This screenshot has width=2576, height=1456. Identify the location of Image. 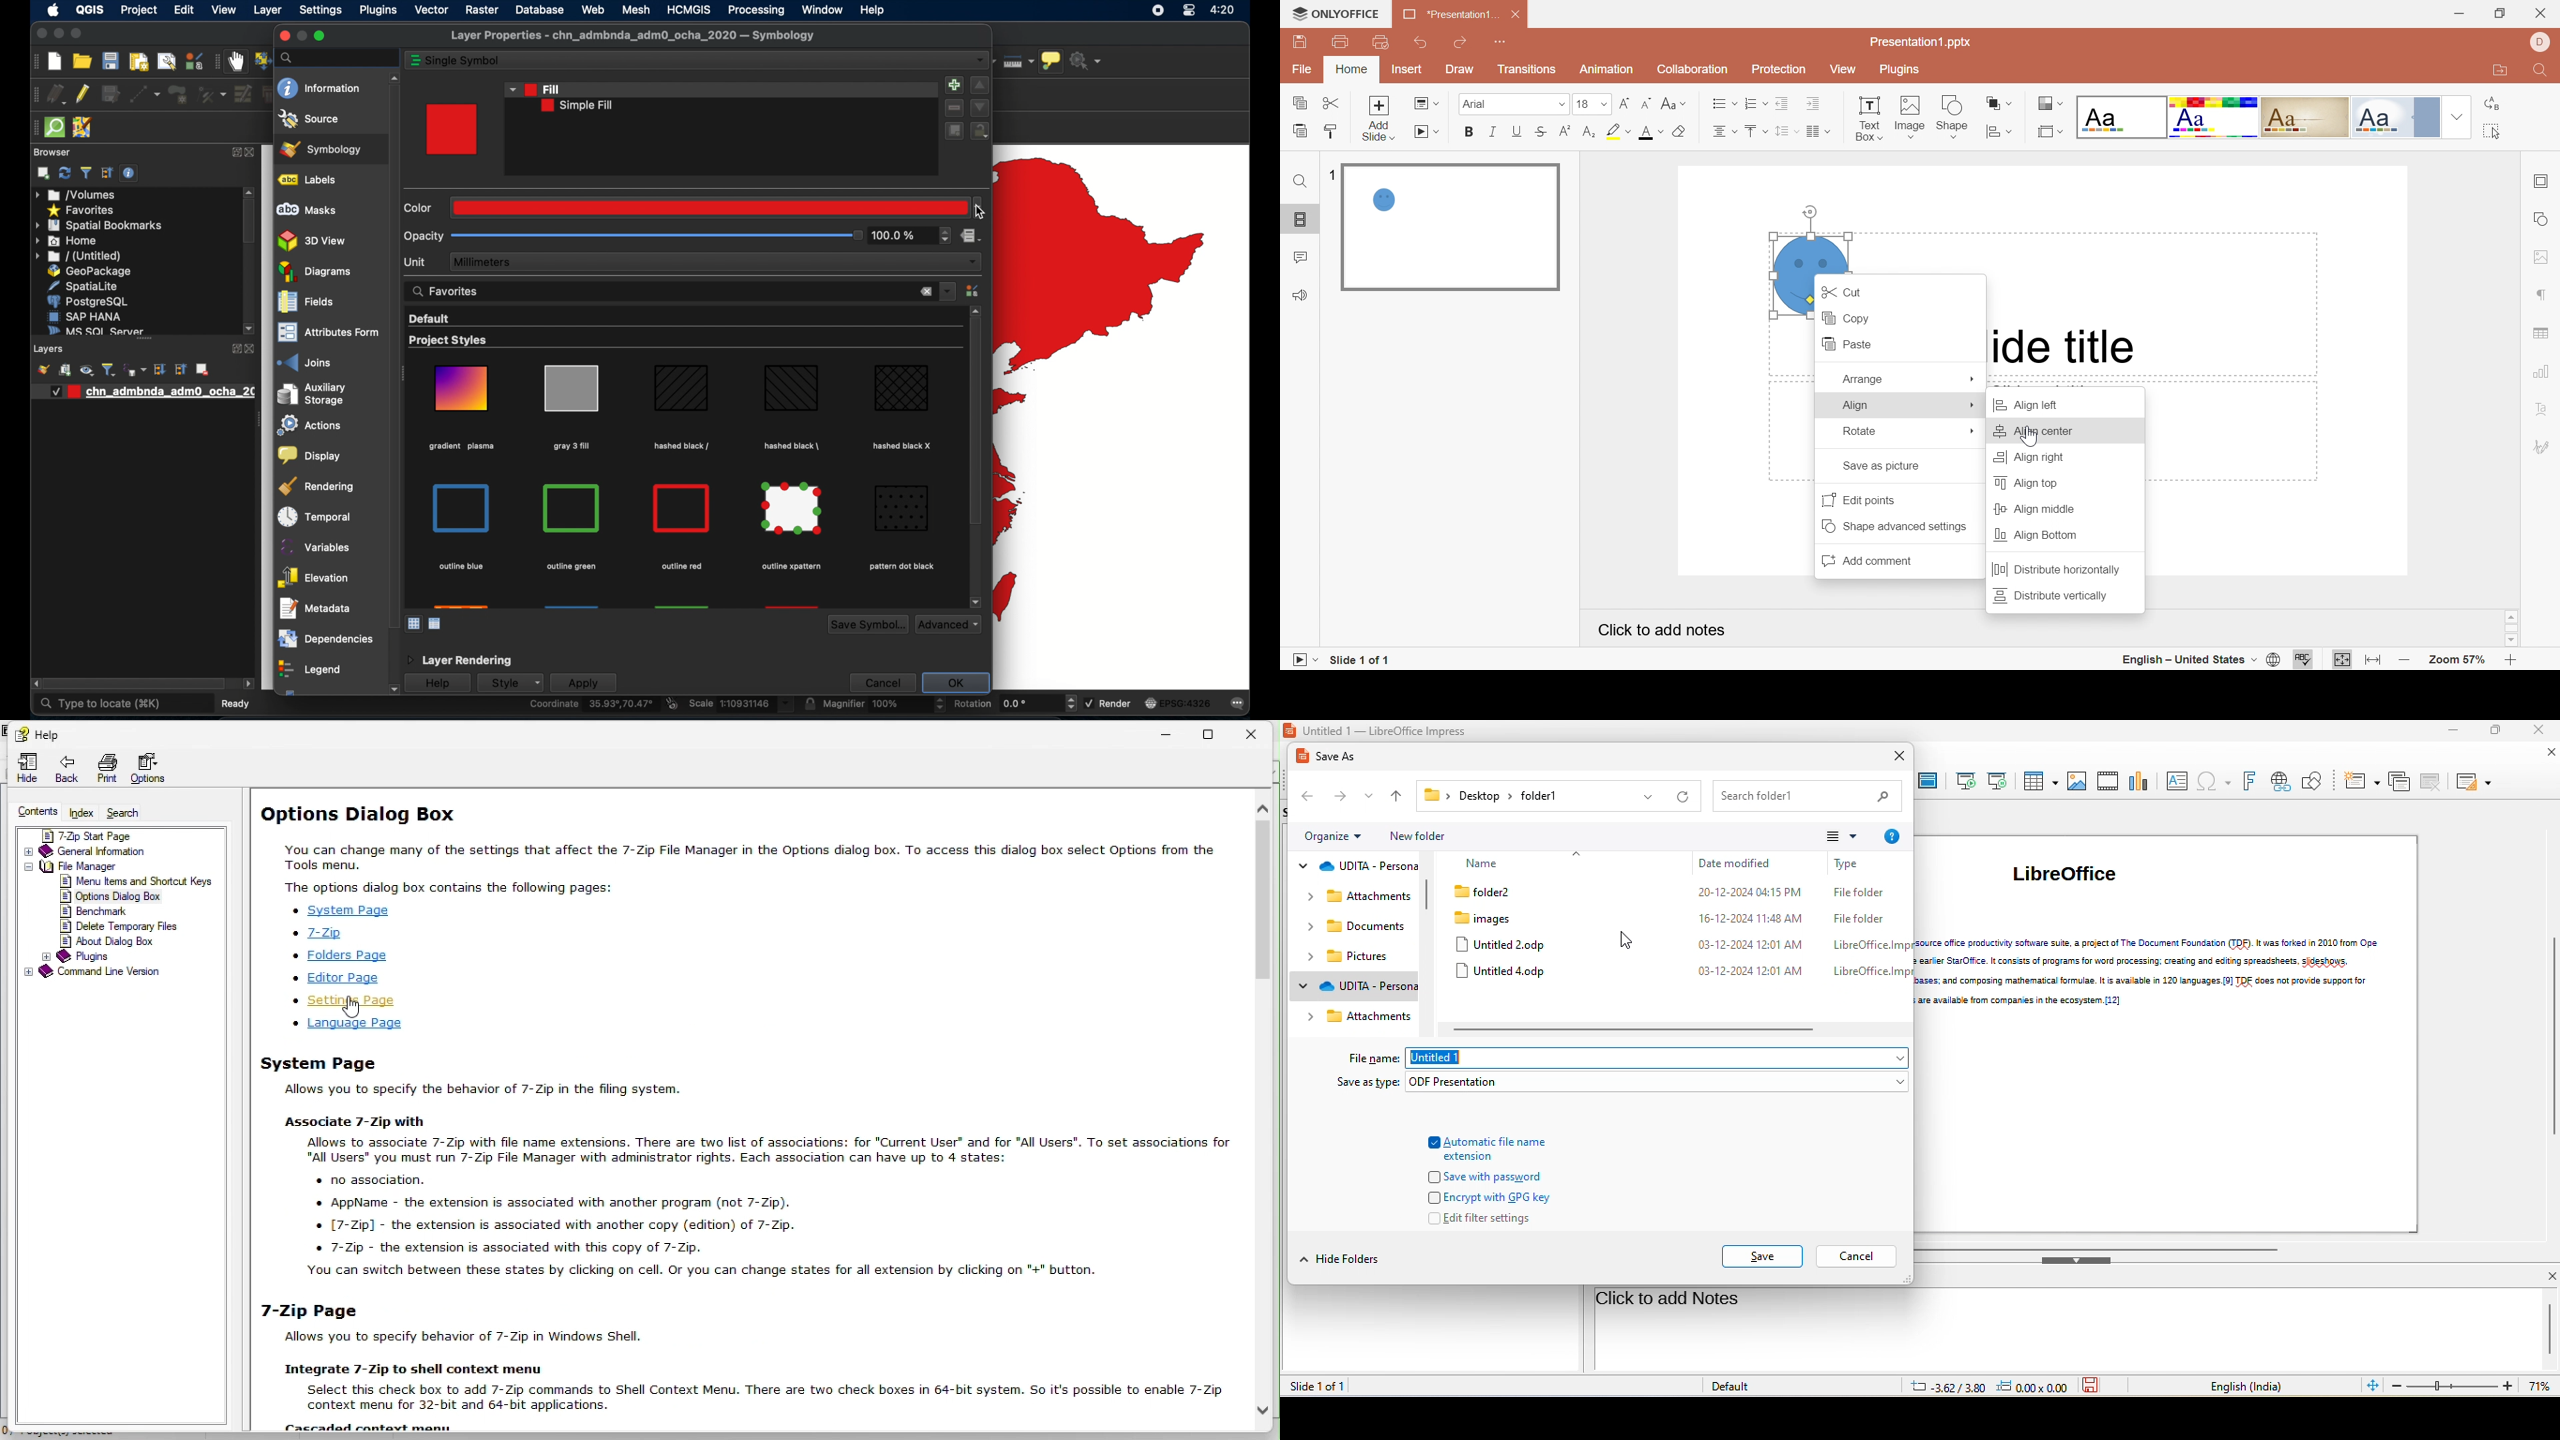
(1910, 117).